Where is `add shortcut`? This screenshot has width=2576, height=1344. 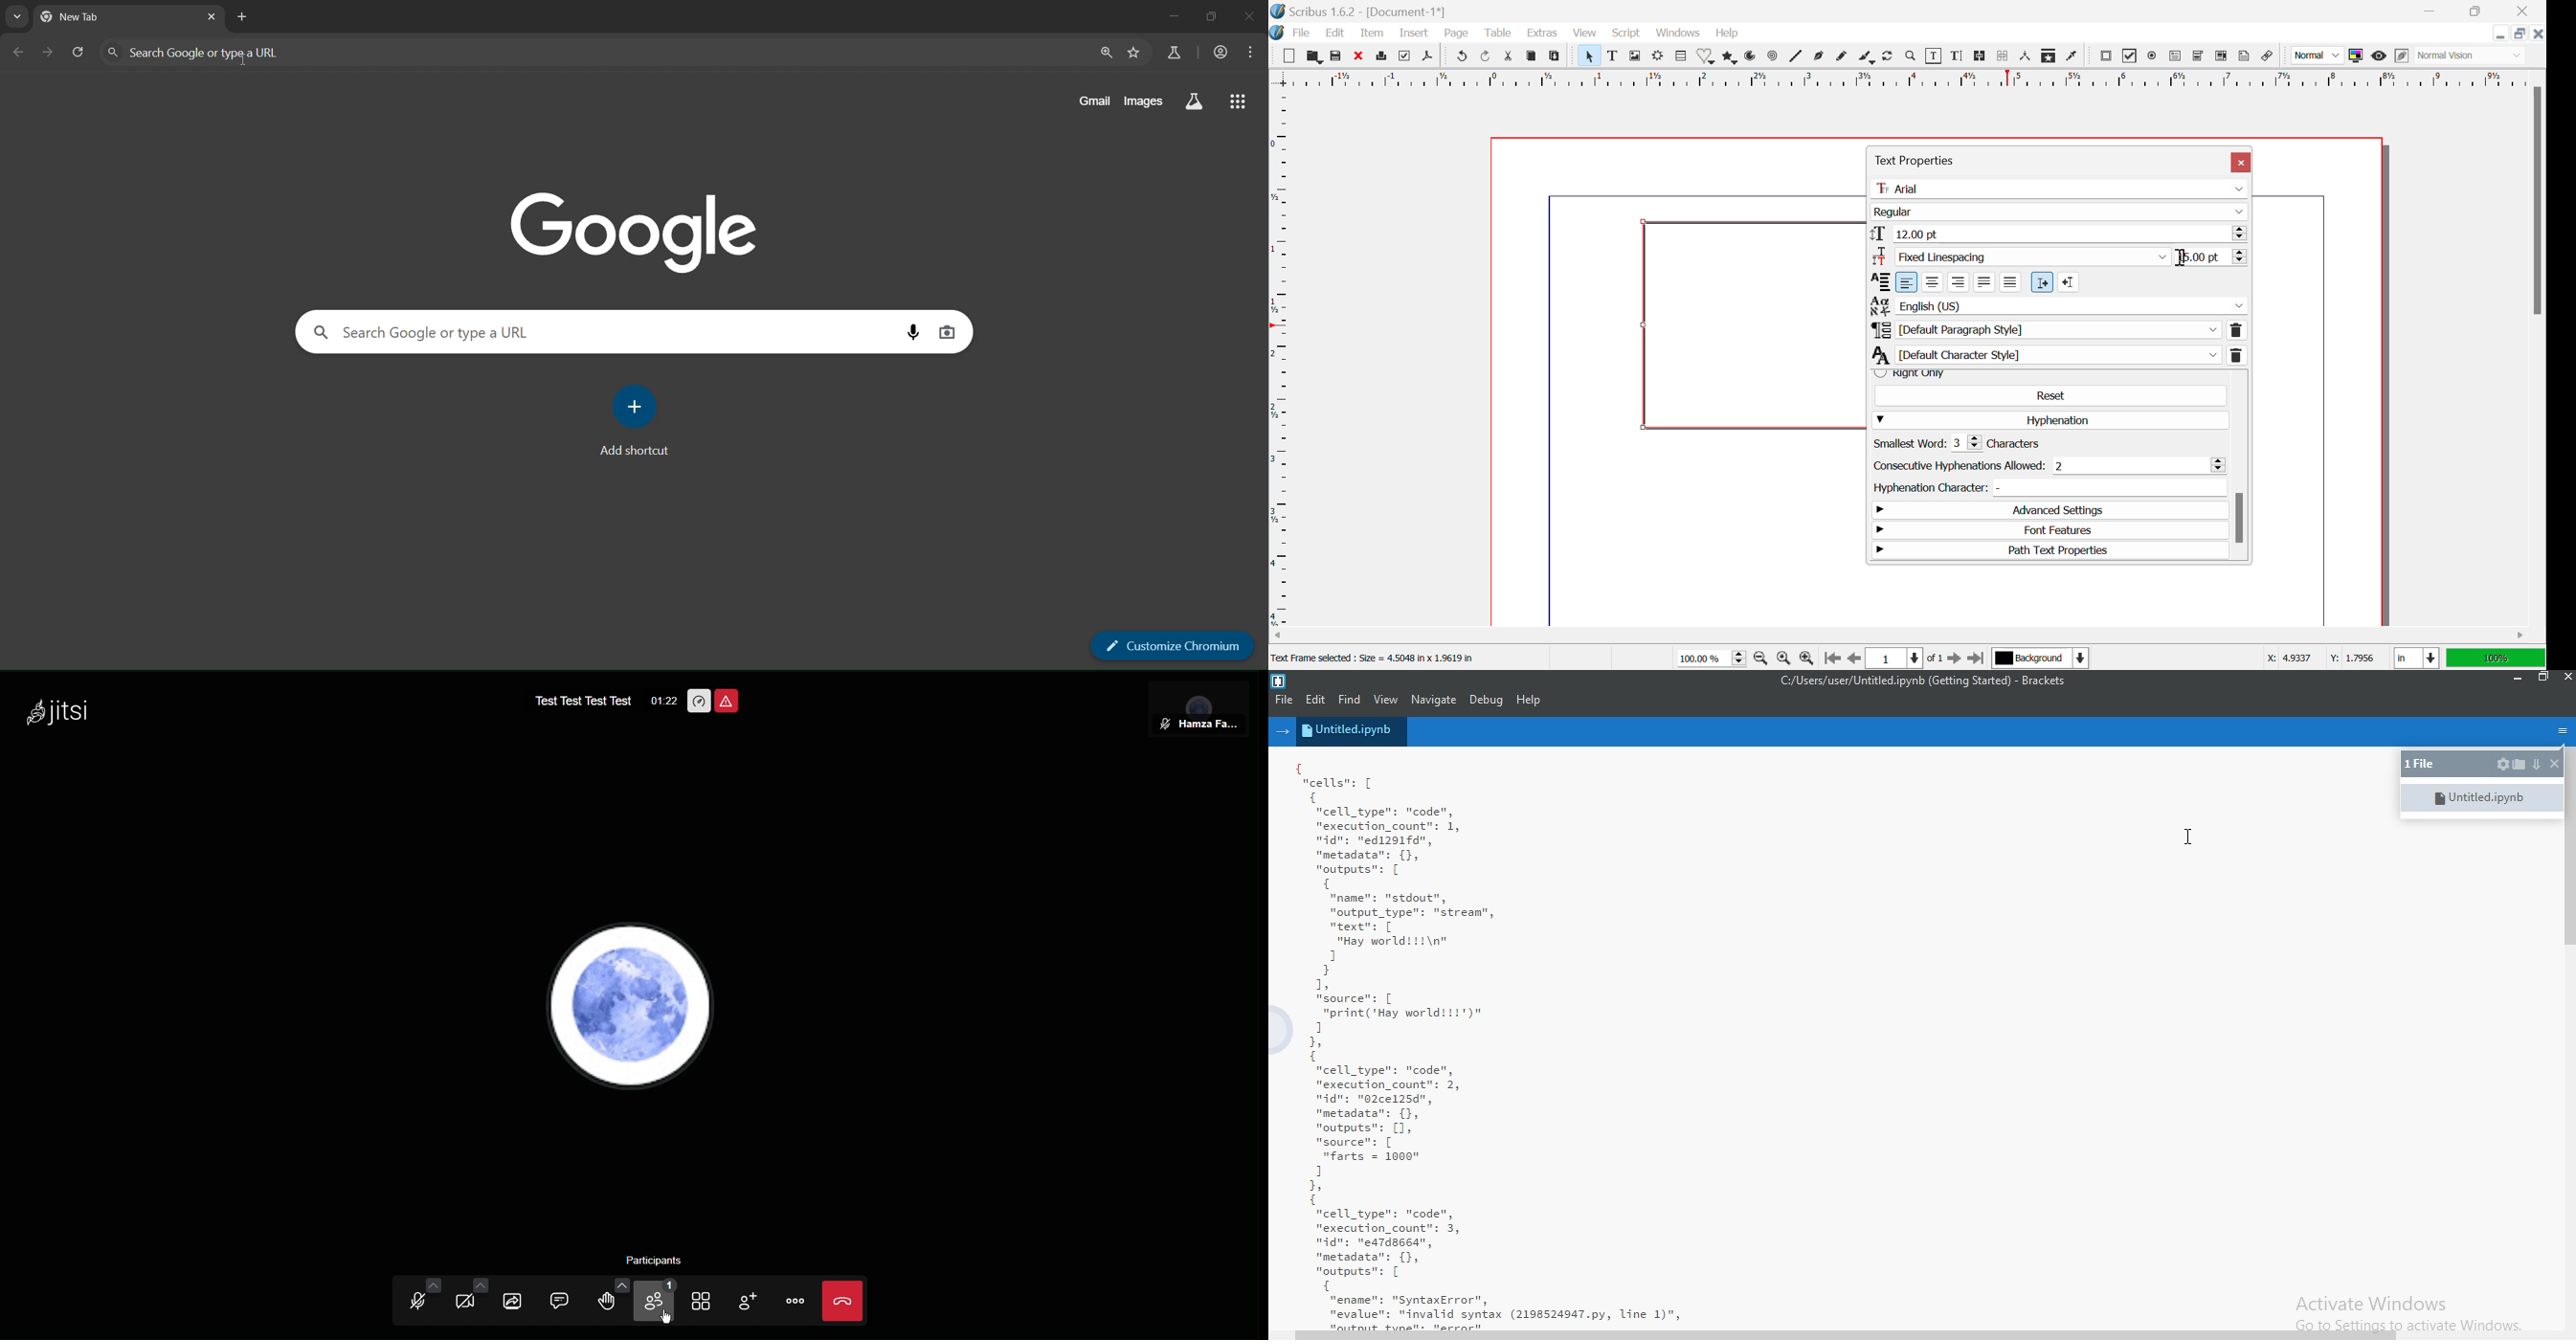
add shortcut is located at coordinates (642, 423).